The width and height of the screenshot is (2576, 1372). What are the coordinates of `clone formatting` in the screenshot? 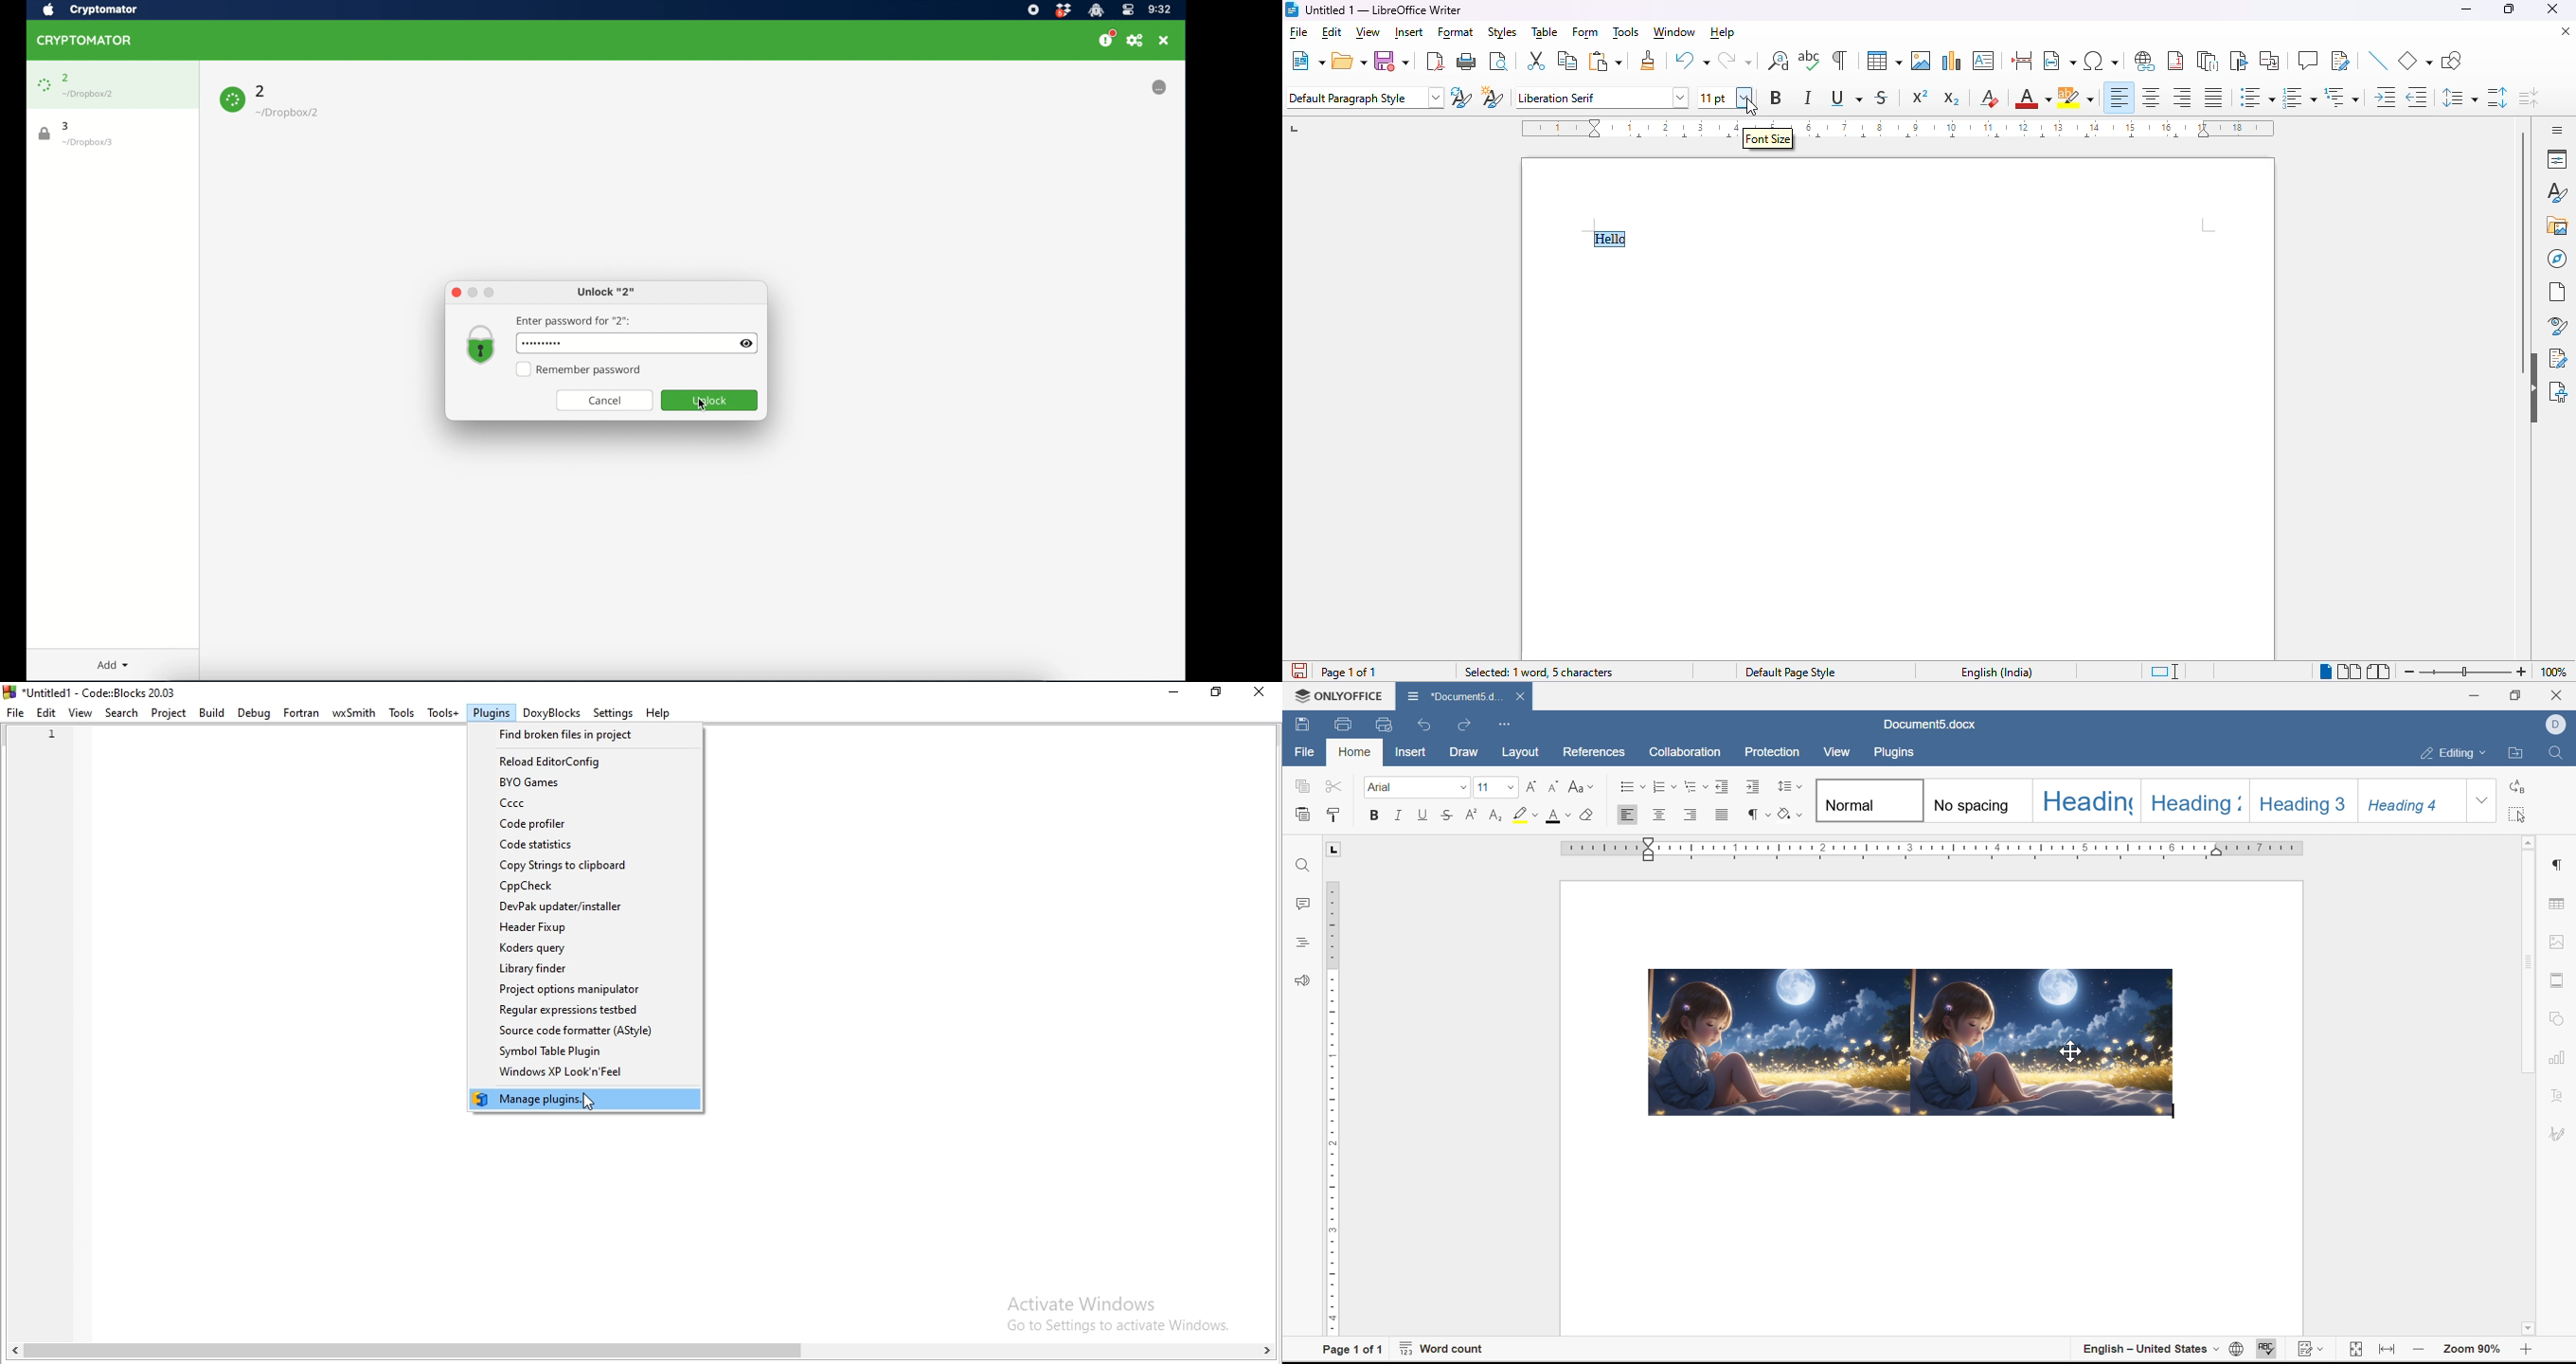 It's located at (1649, 61).